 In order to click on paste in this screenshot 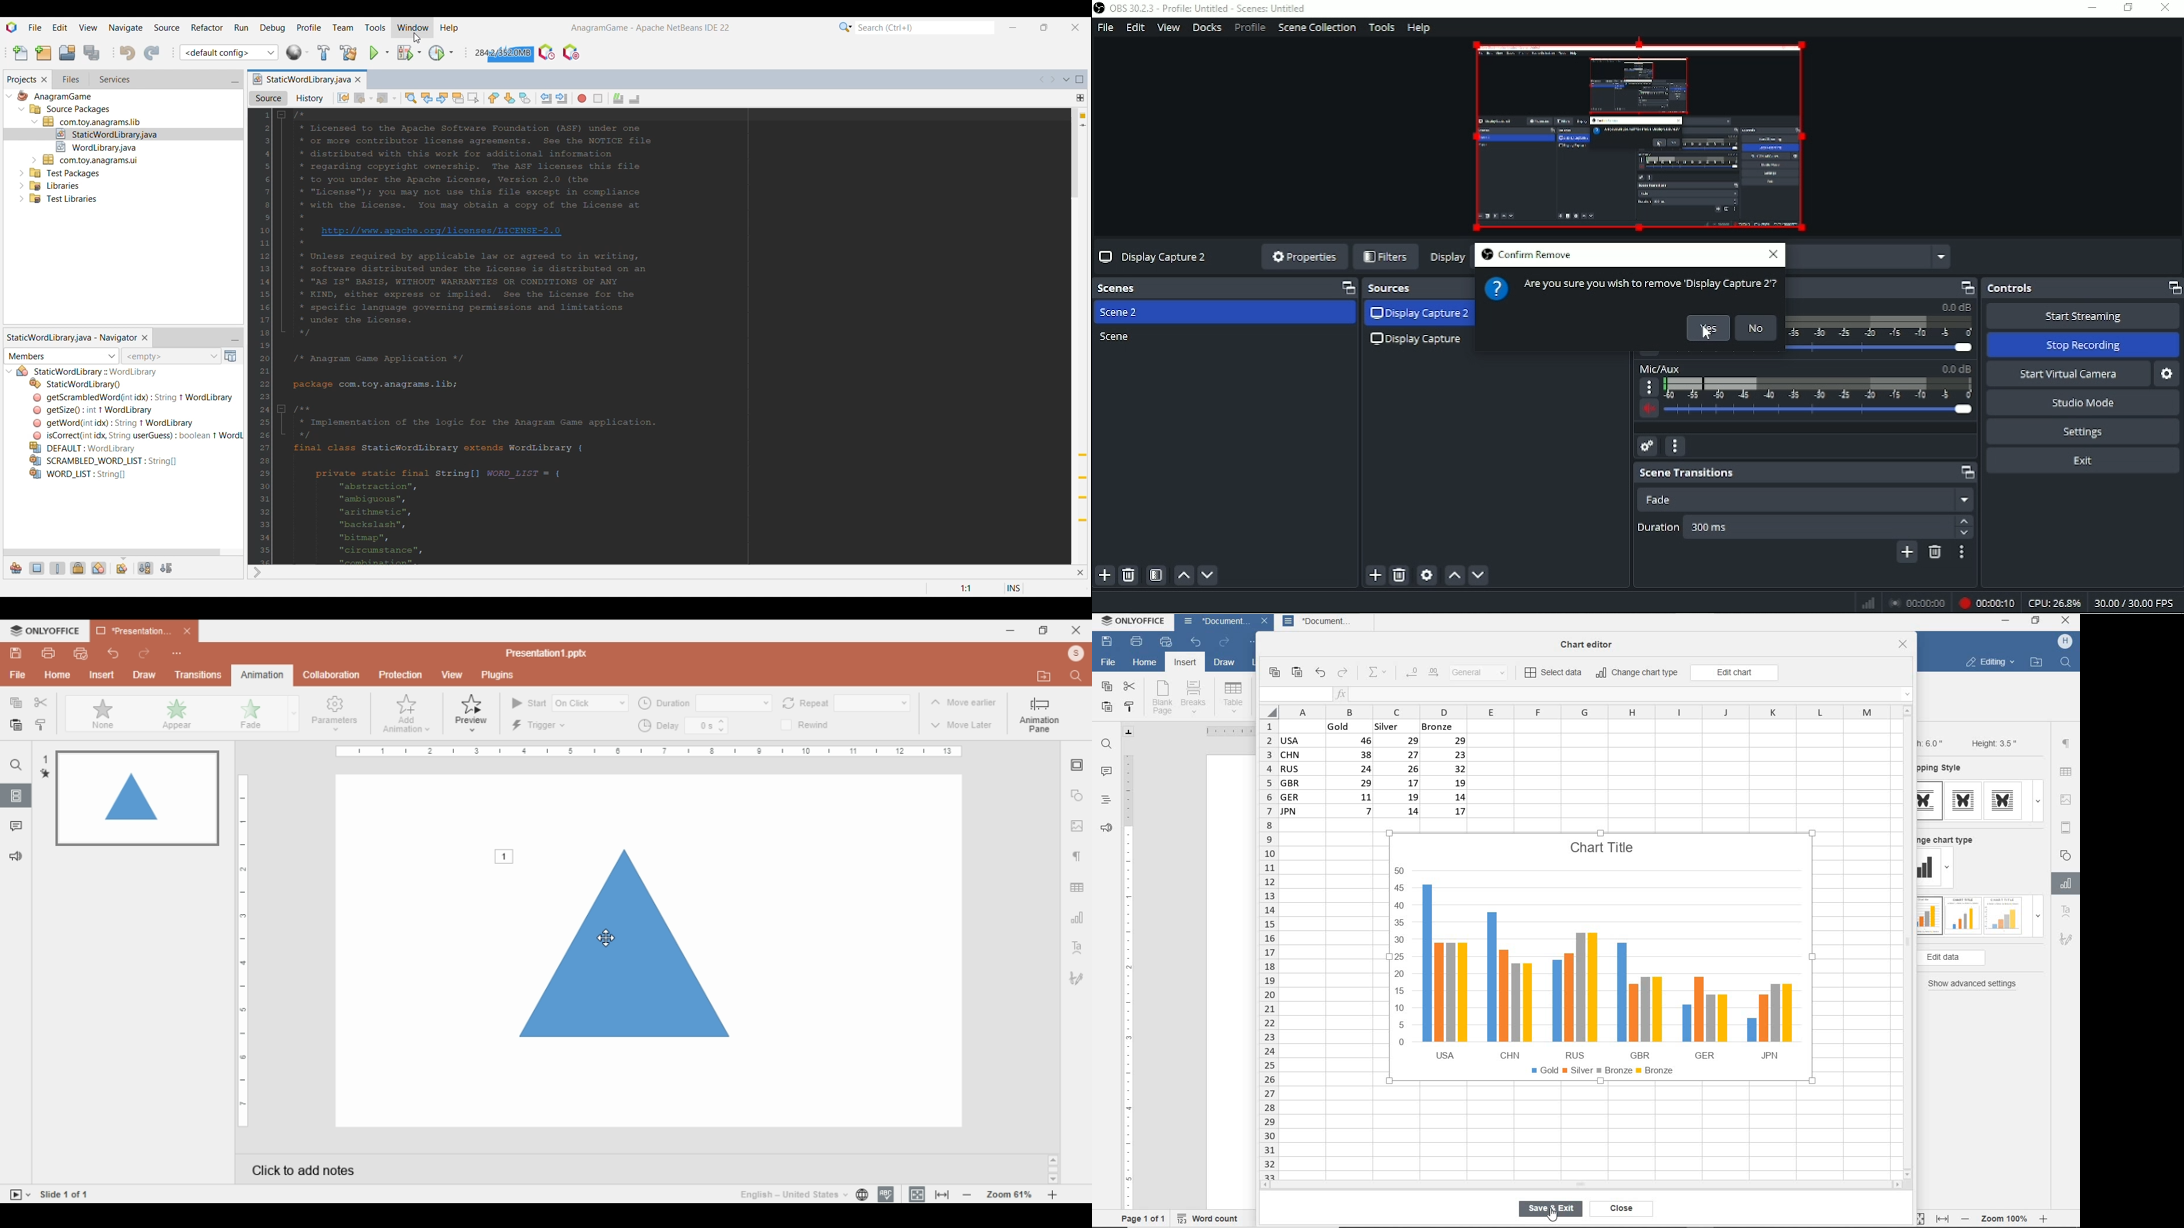, I will do `click(16, 724)`.